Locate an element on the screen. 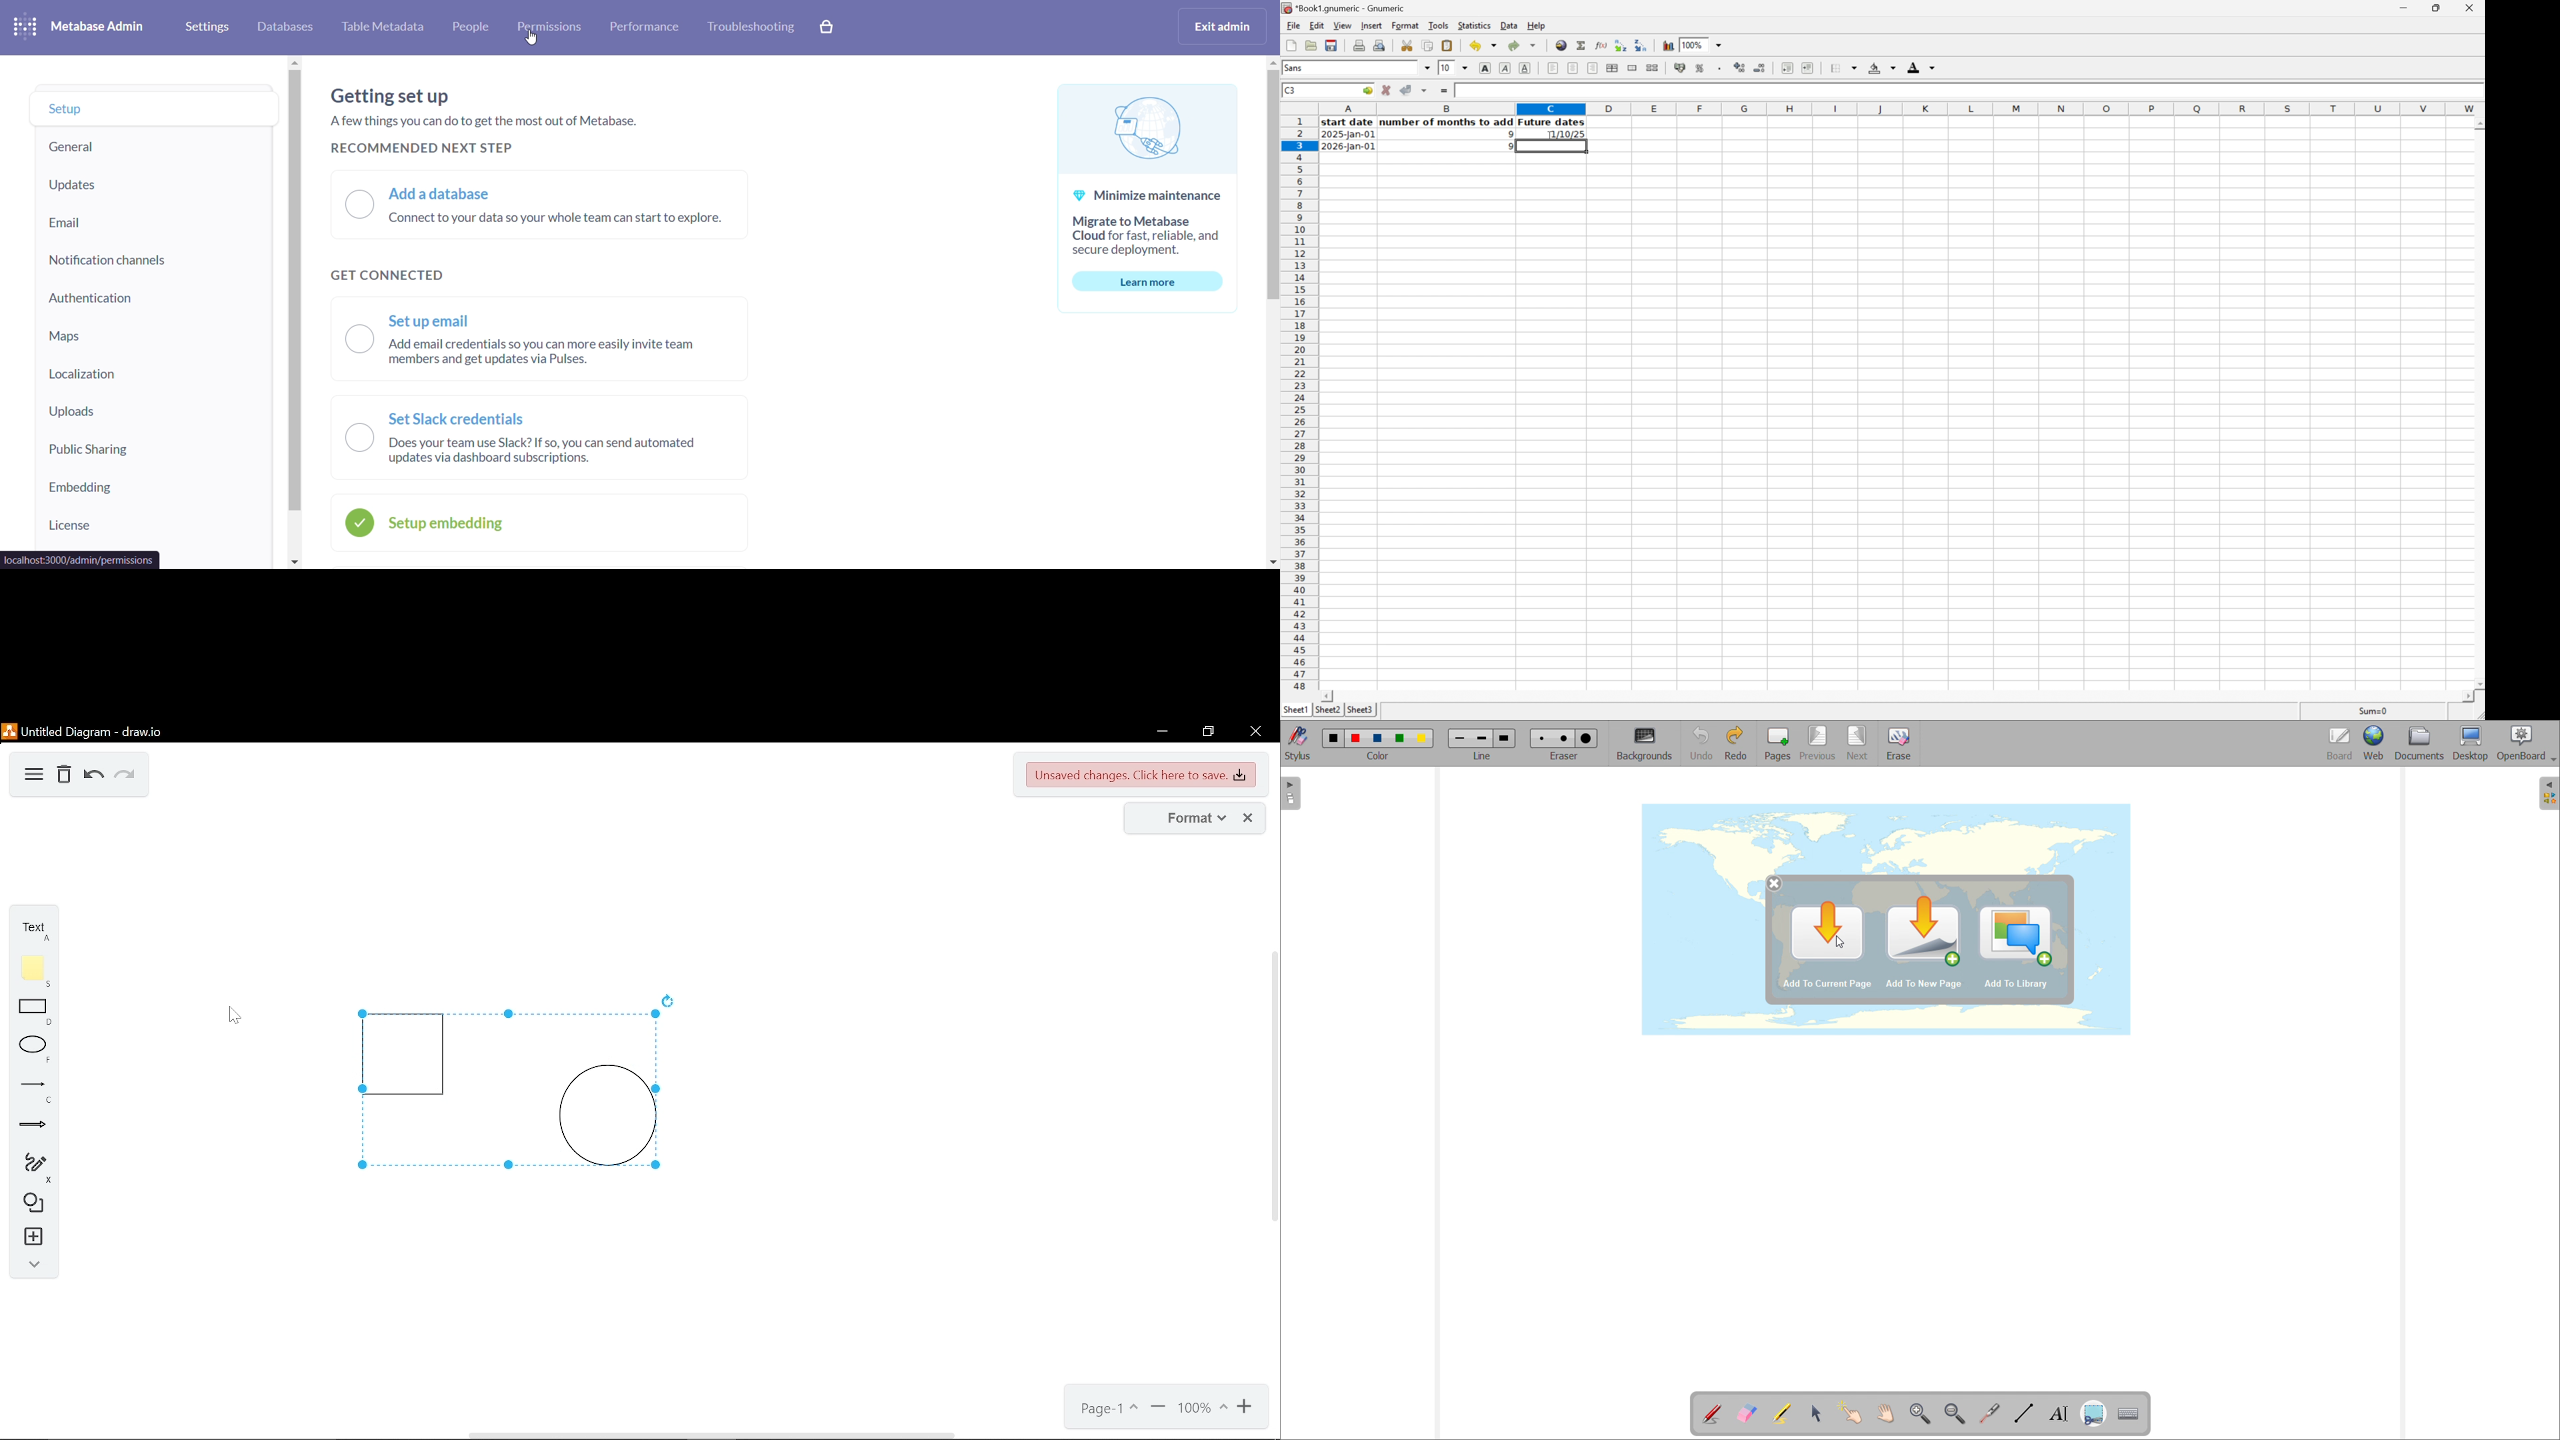 The width and height of the screenshot is (2576, 1456). previous page is located at coordinates (1817, 743).